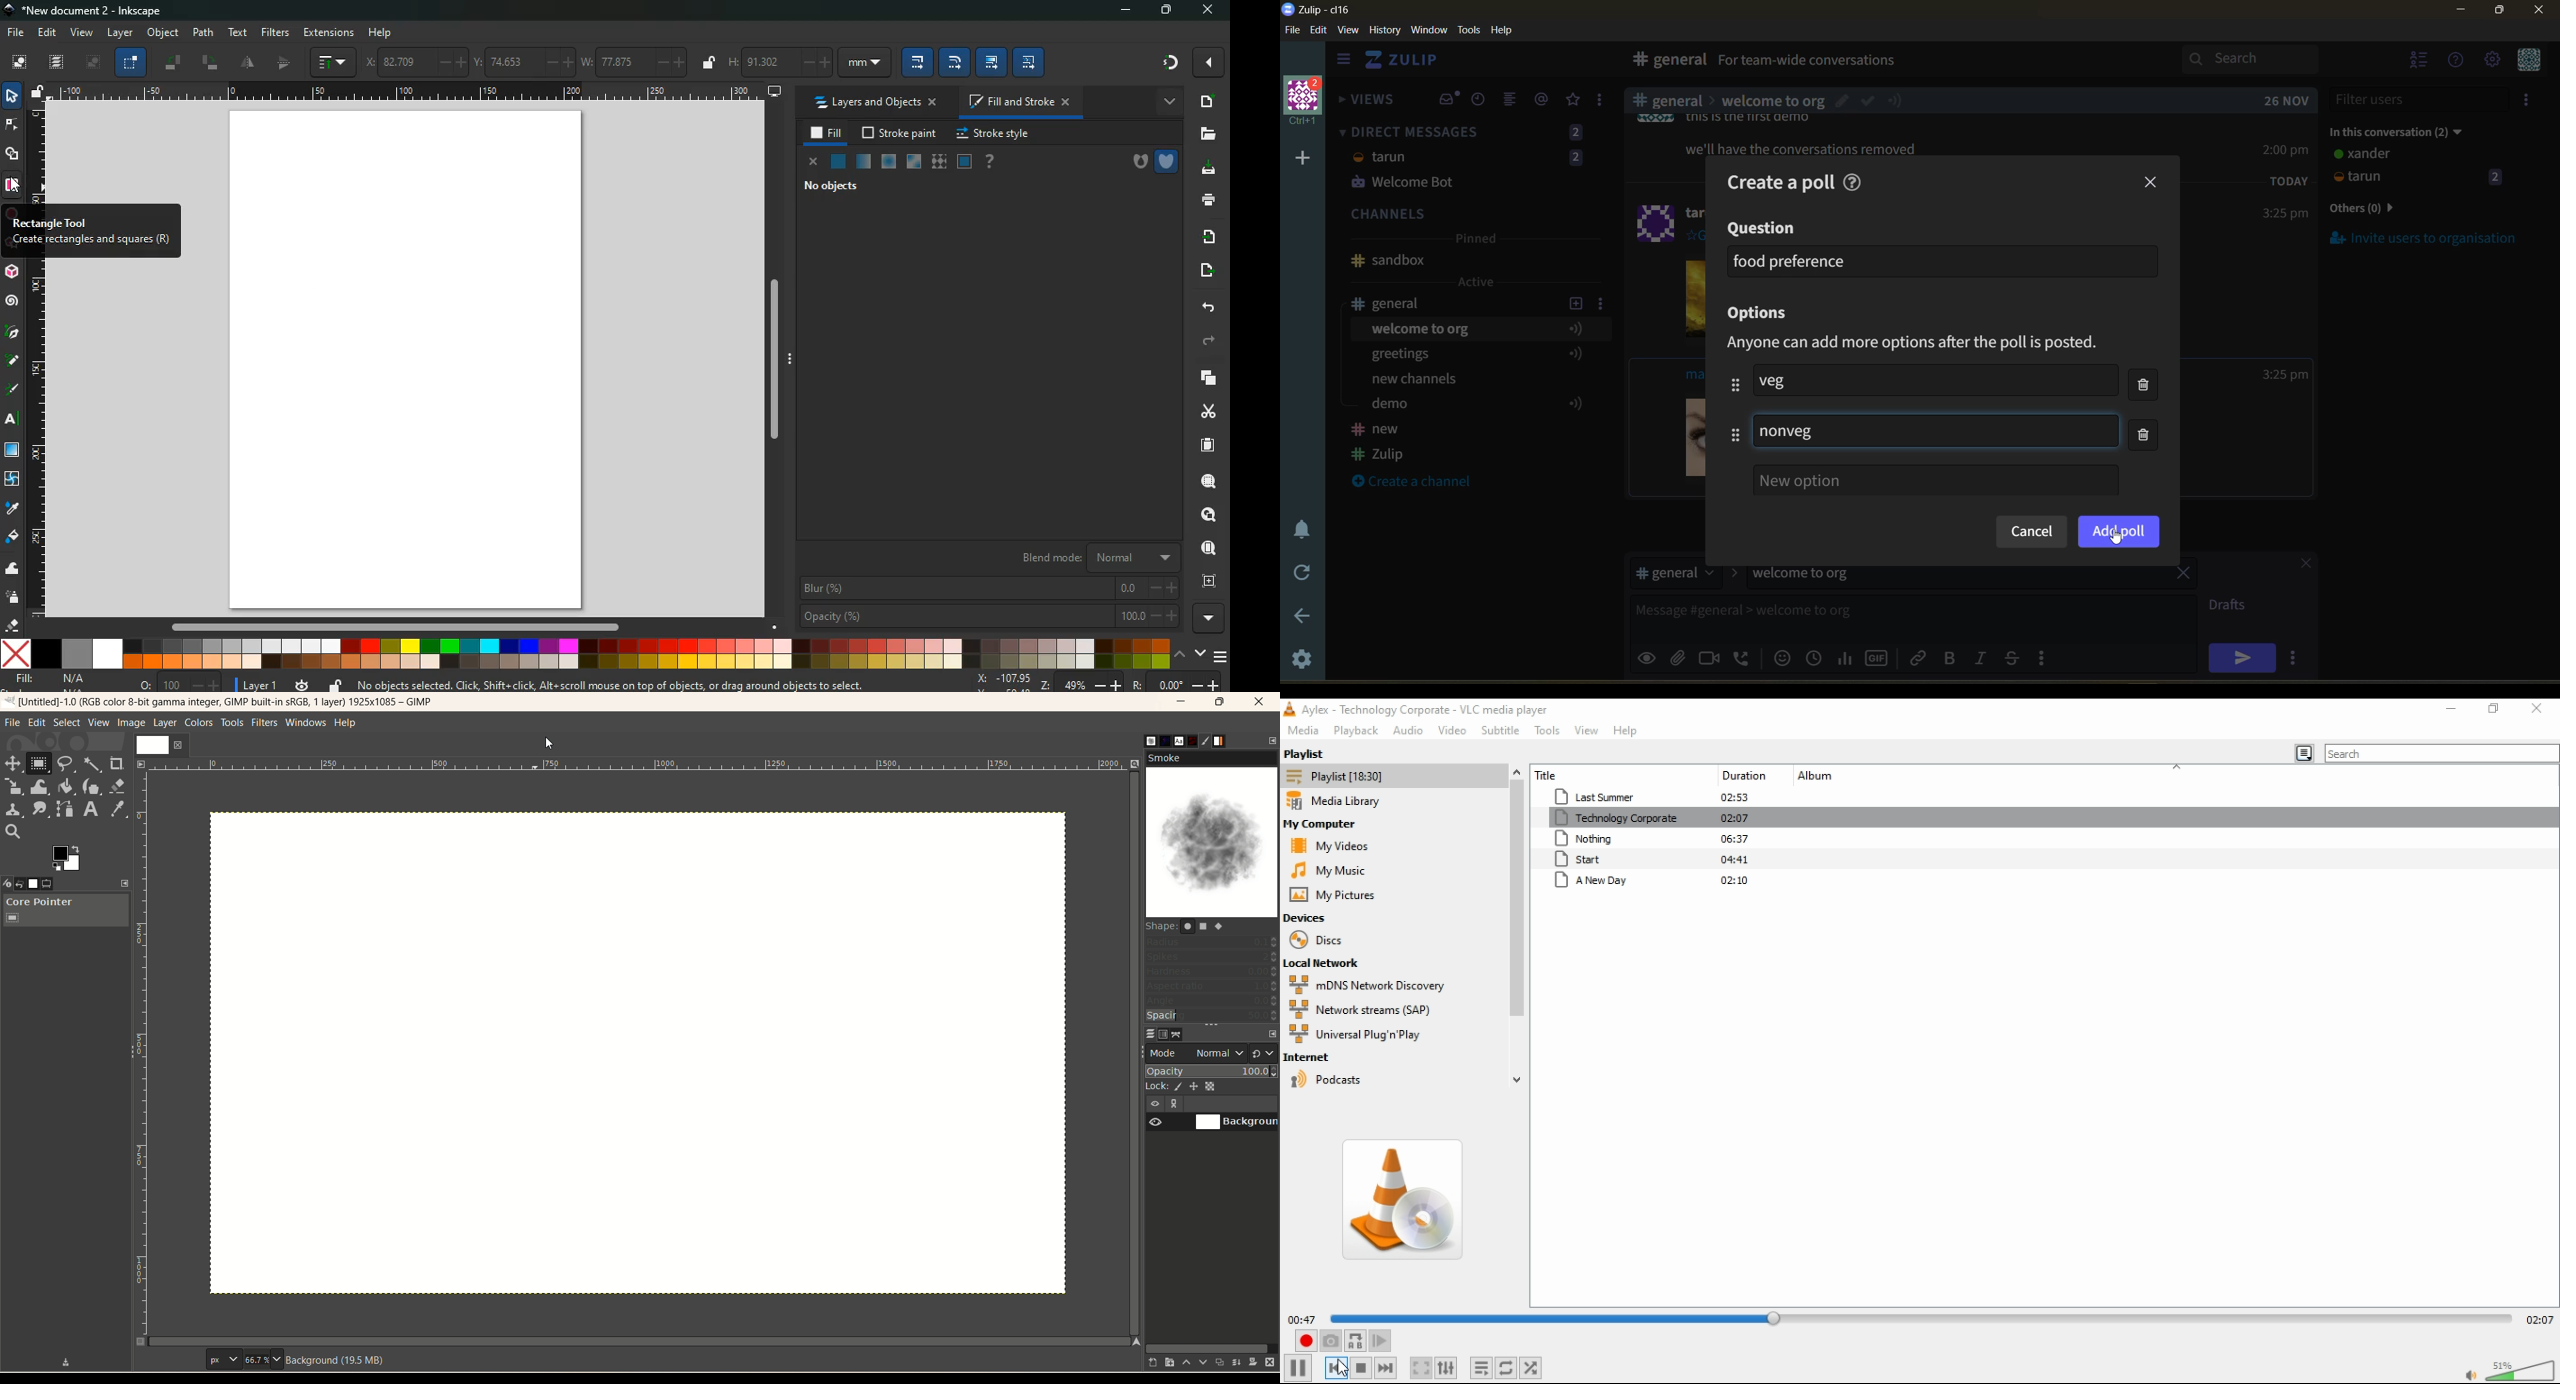 This screenshot has width=2576, height=1400. What do you see at coordinates (1092, 558) in the screenshot?
I see `blend mode` at bounding box center [1092, 558].